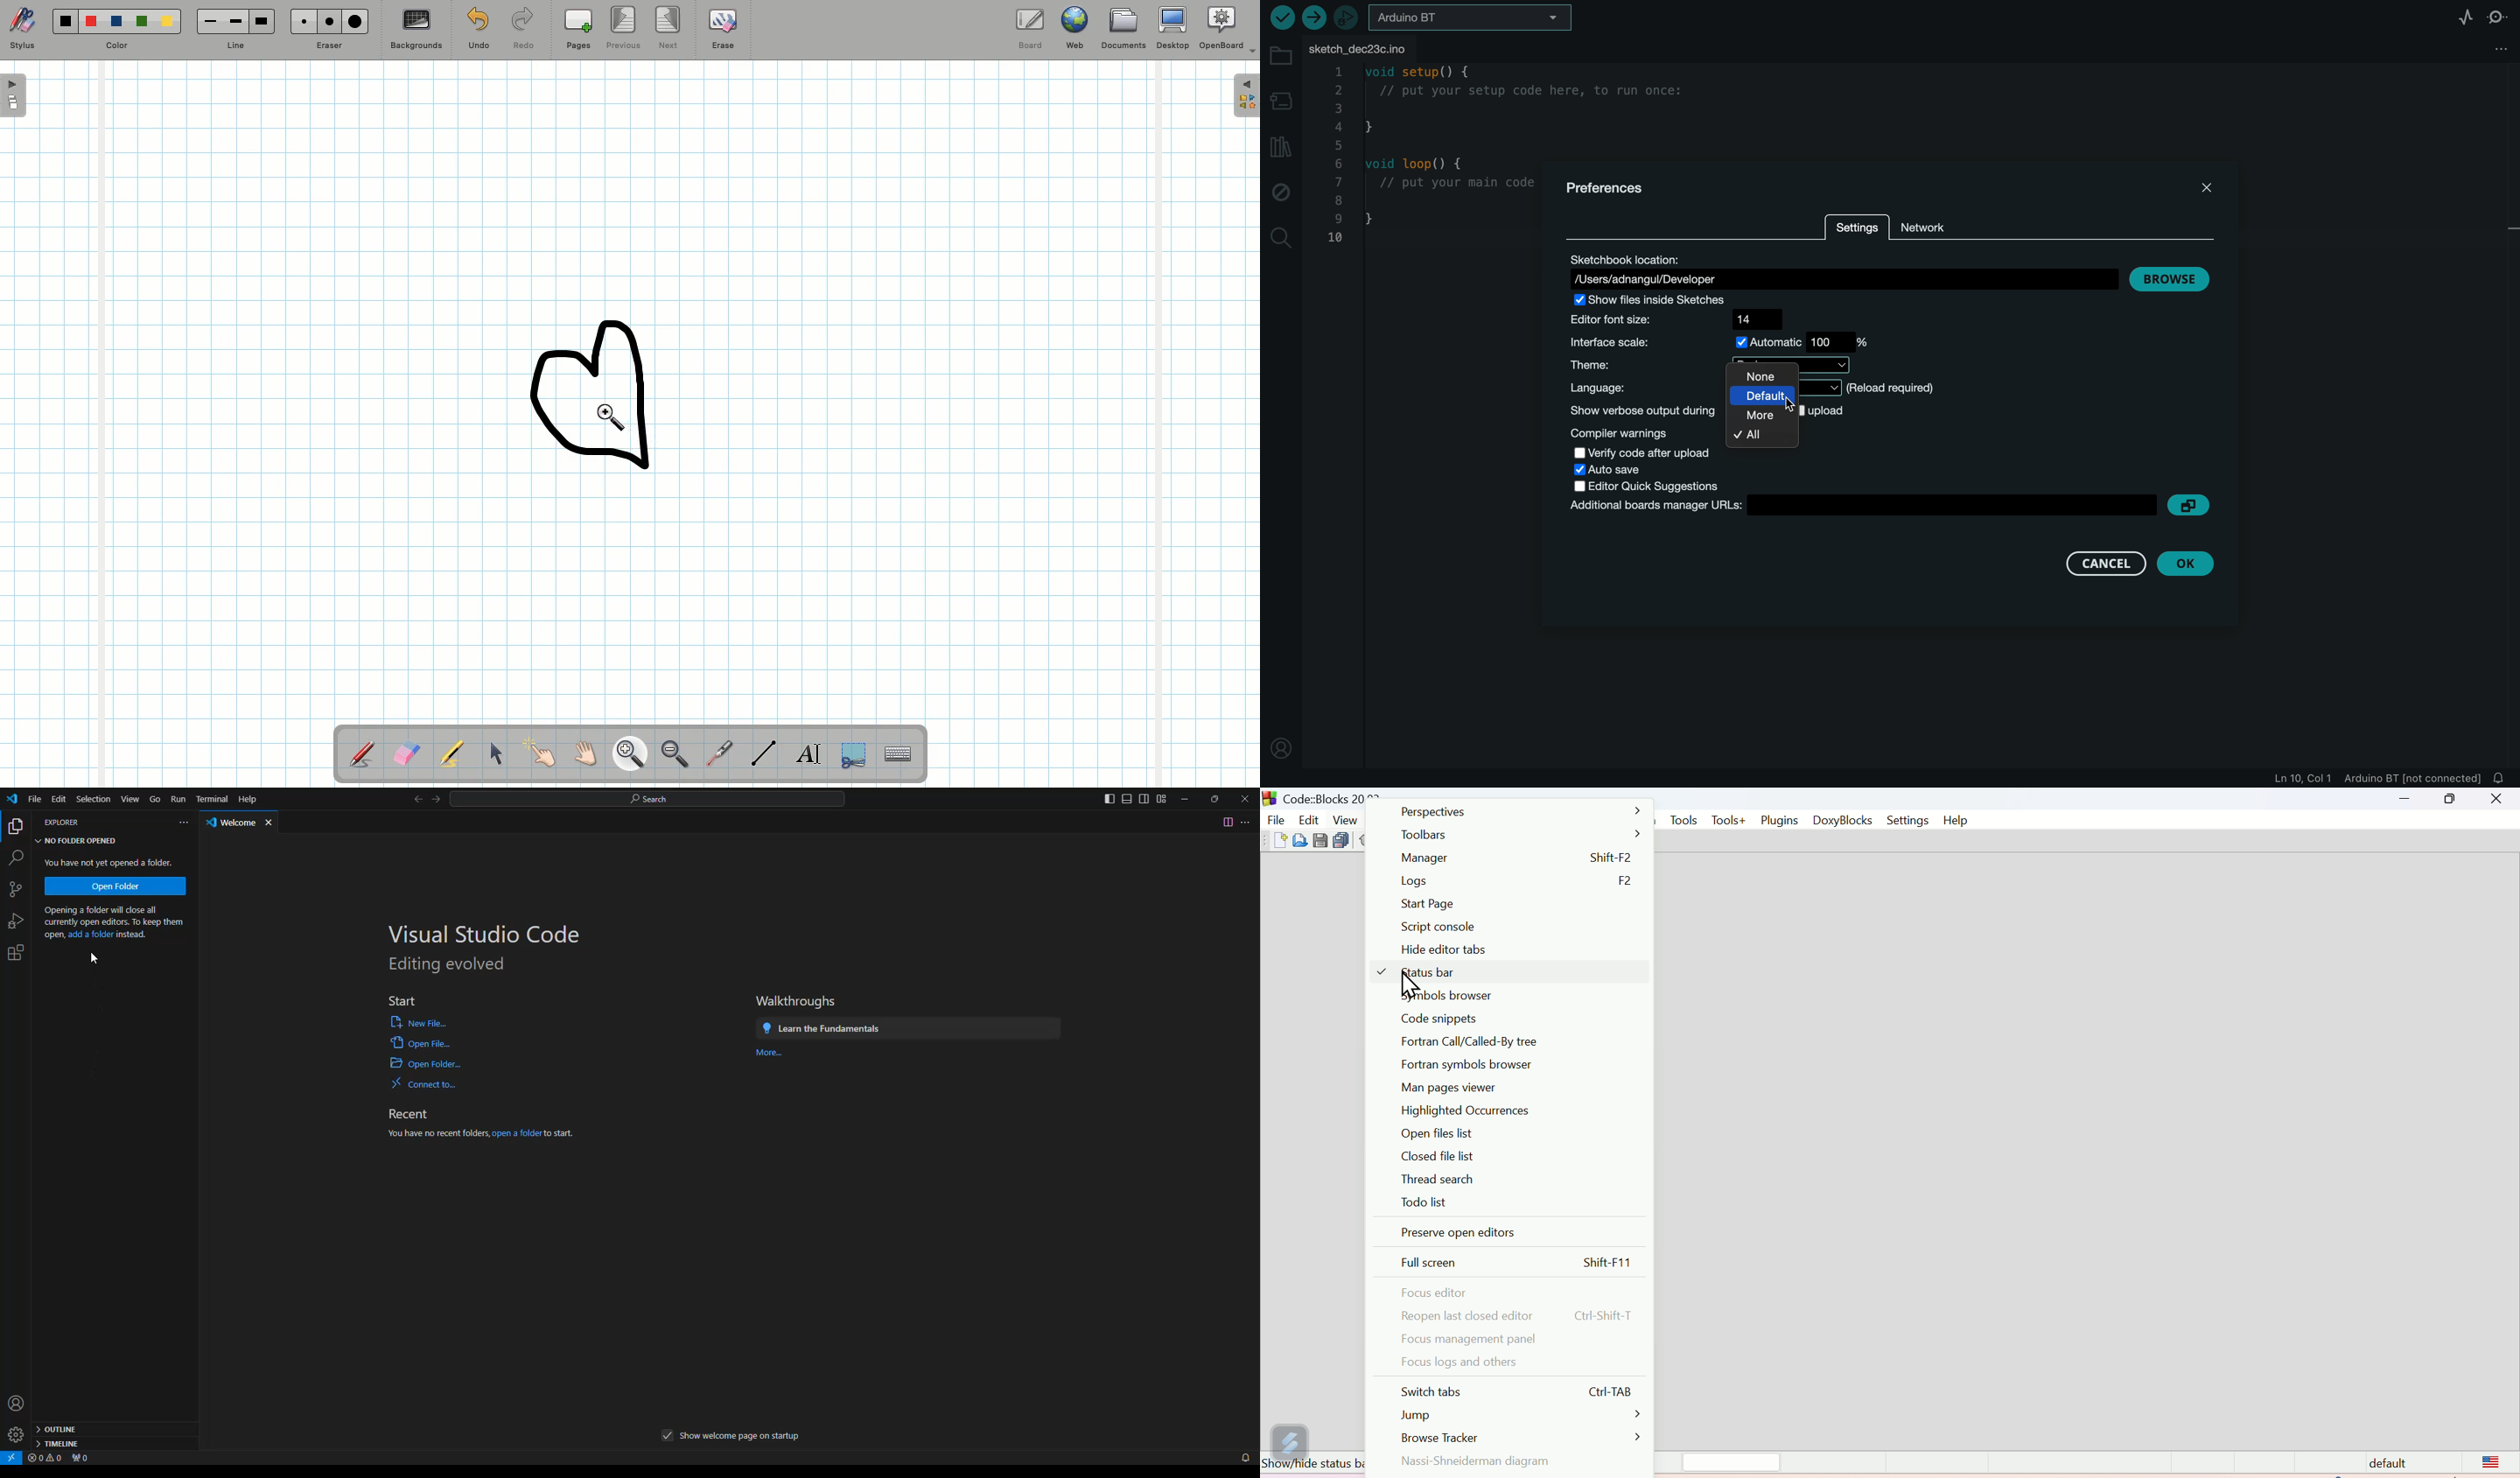 This screenshot has height=1484, width=2520. What do you see at coordinates (2173, 279) in the screenshot?
I see `browse` at bounding box center [2173, 279].